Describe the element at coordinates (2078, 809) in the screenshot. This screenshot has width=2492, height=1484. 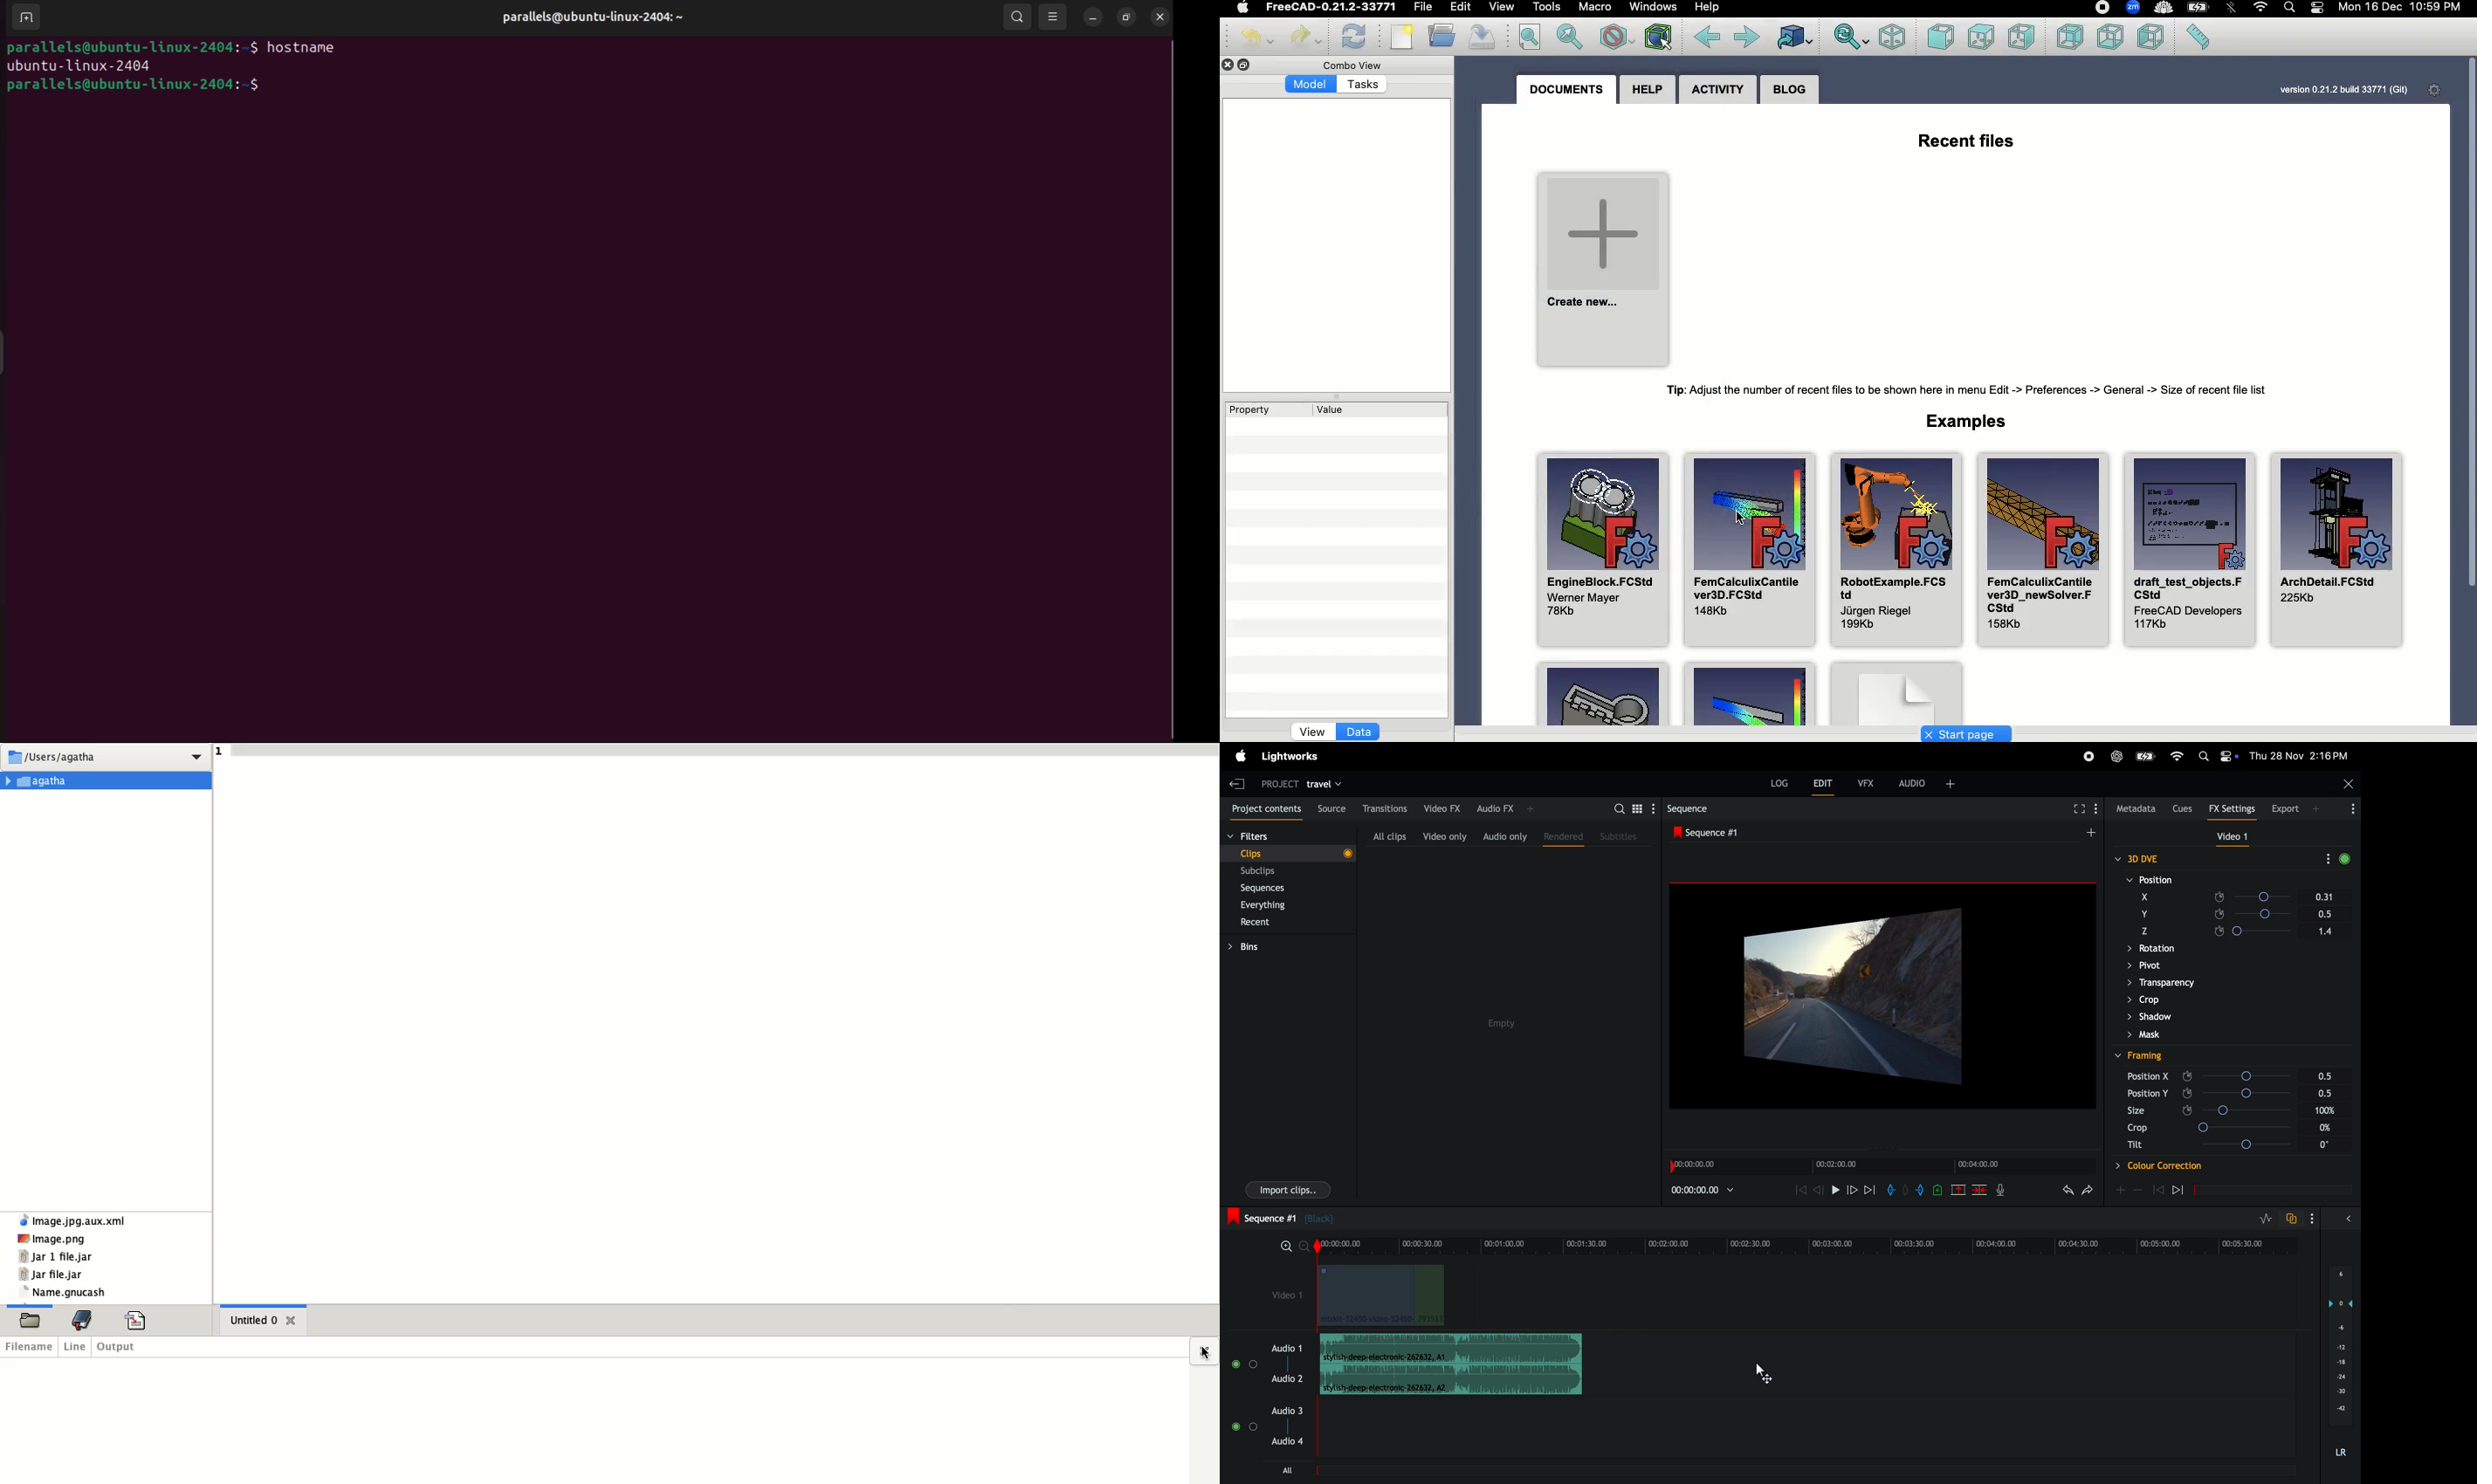
I see `fullscreen` at that location.